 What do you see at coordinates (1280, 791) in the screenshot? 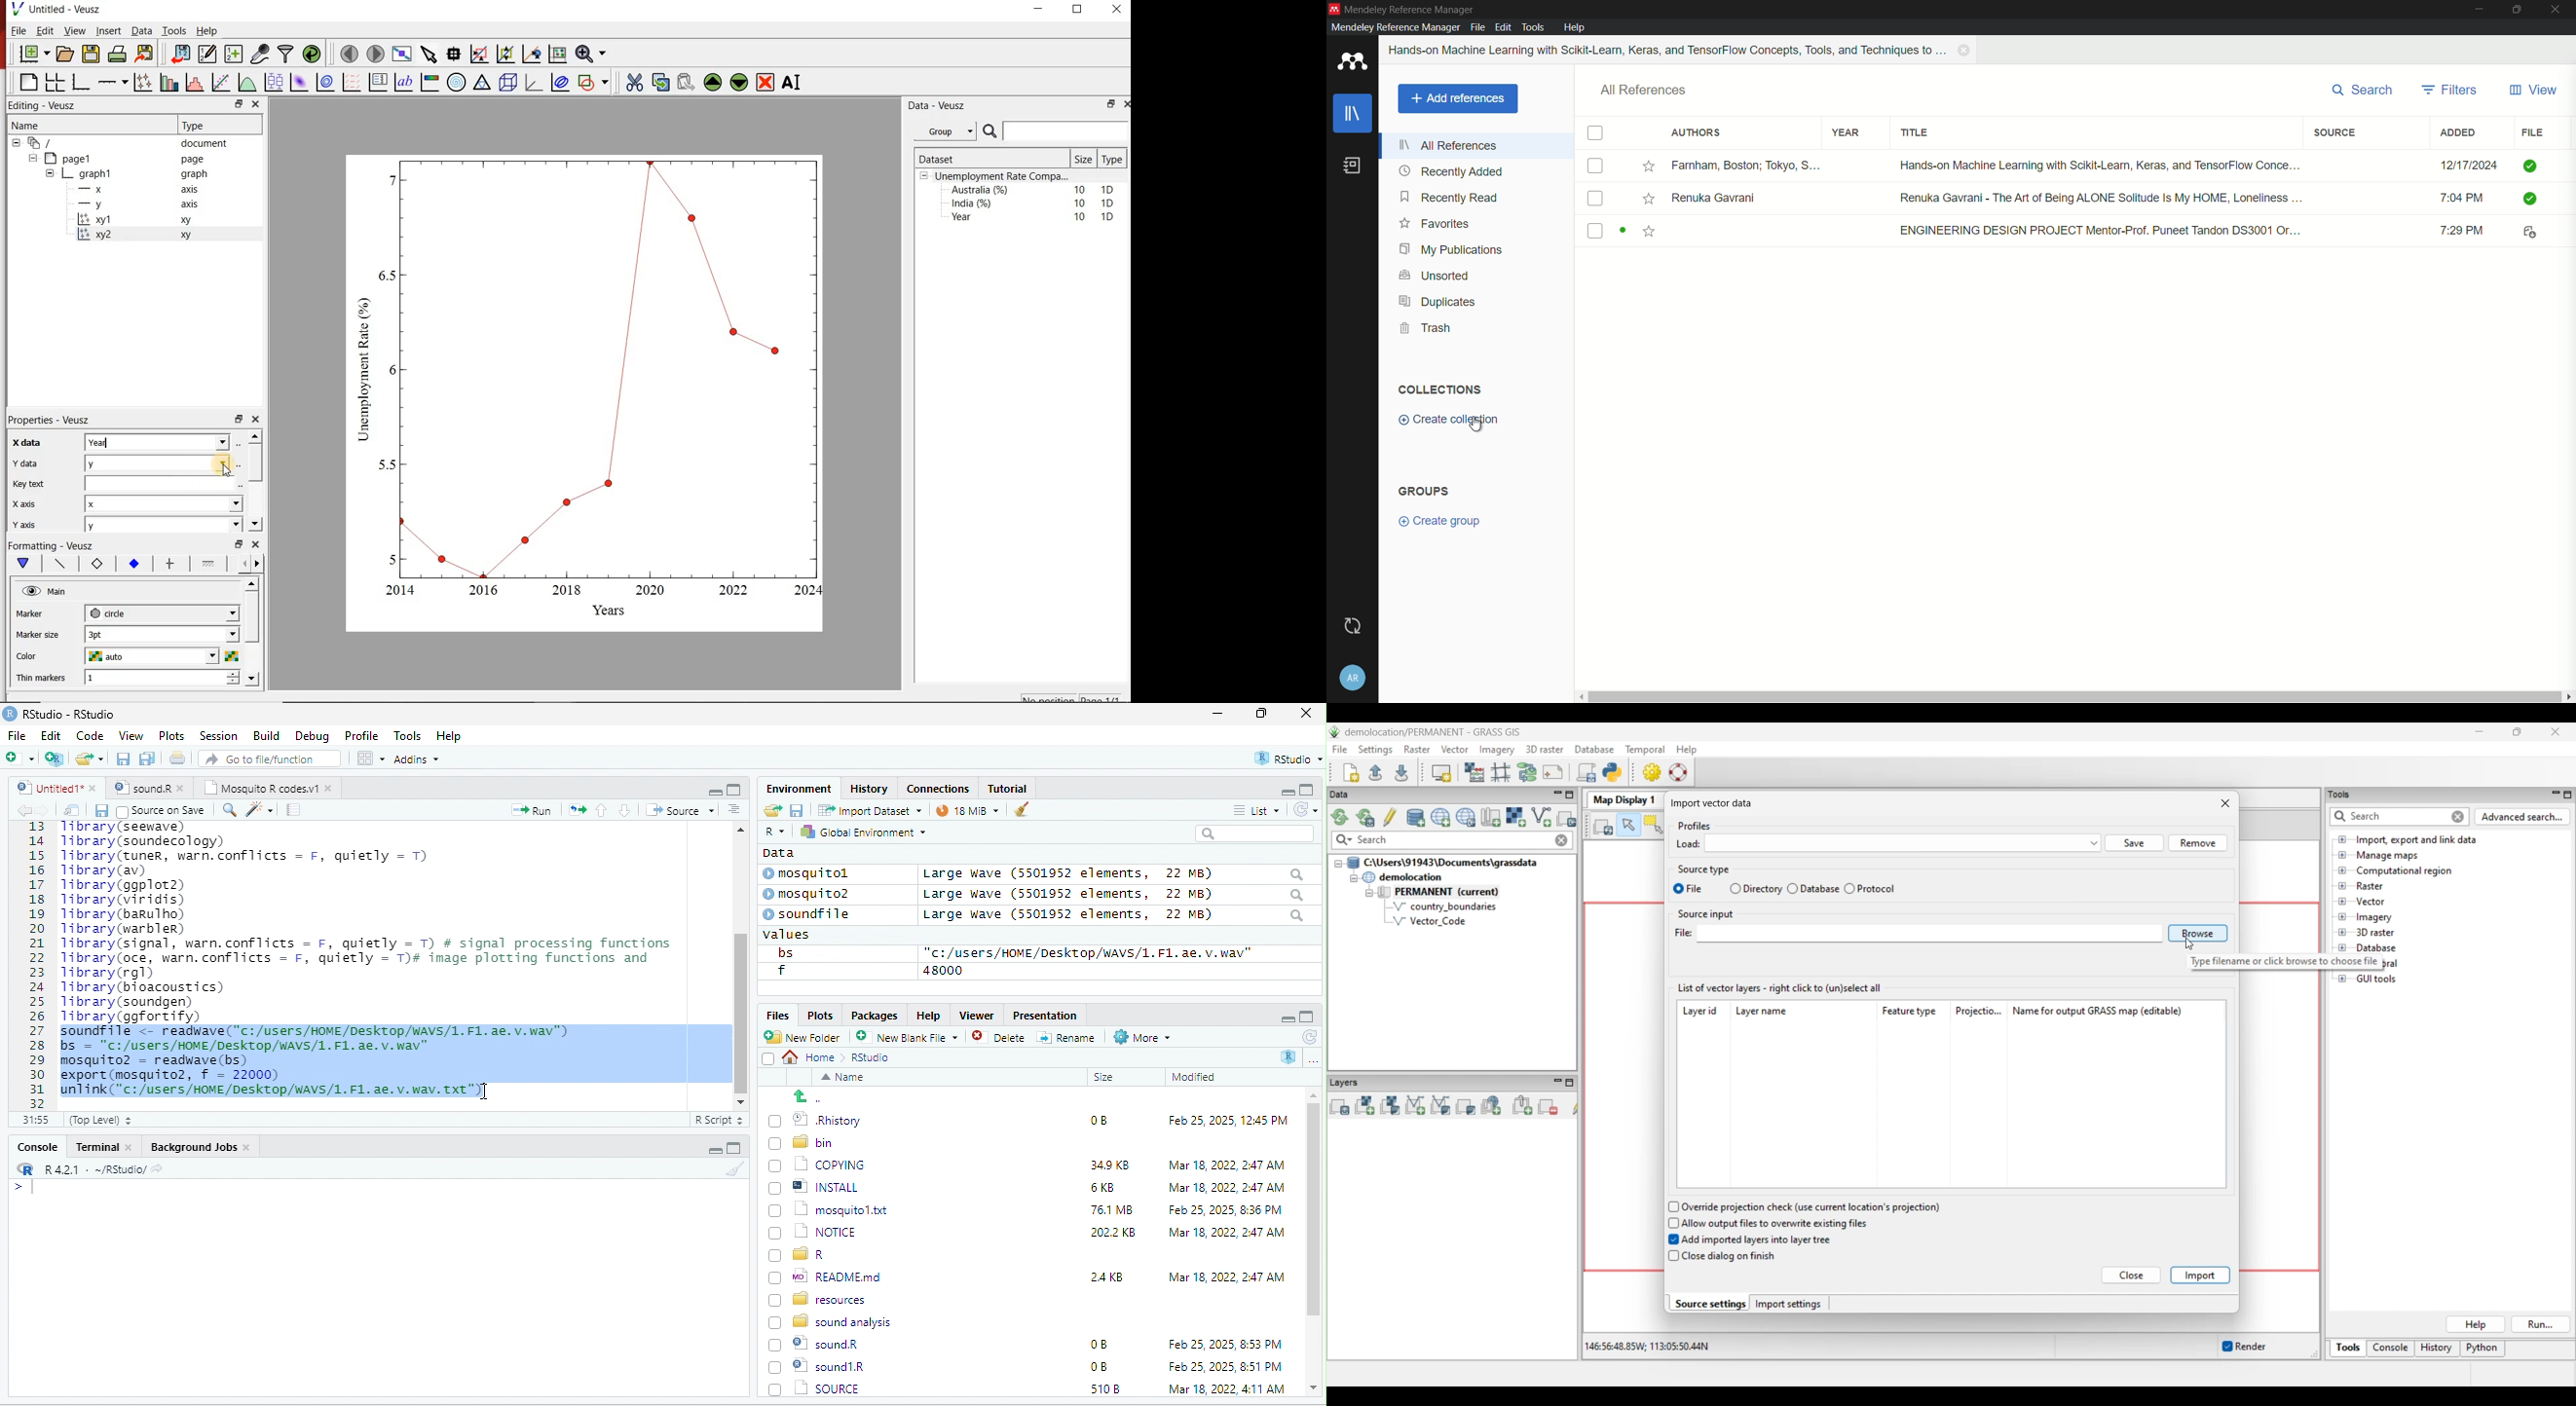
I see `minimize` at bounding box center [1280, 791].